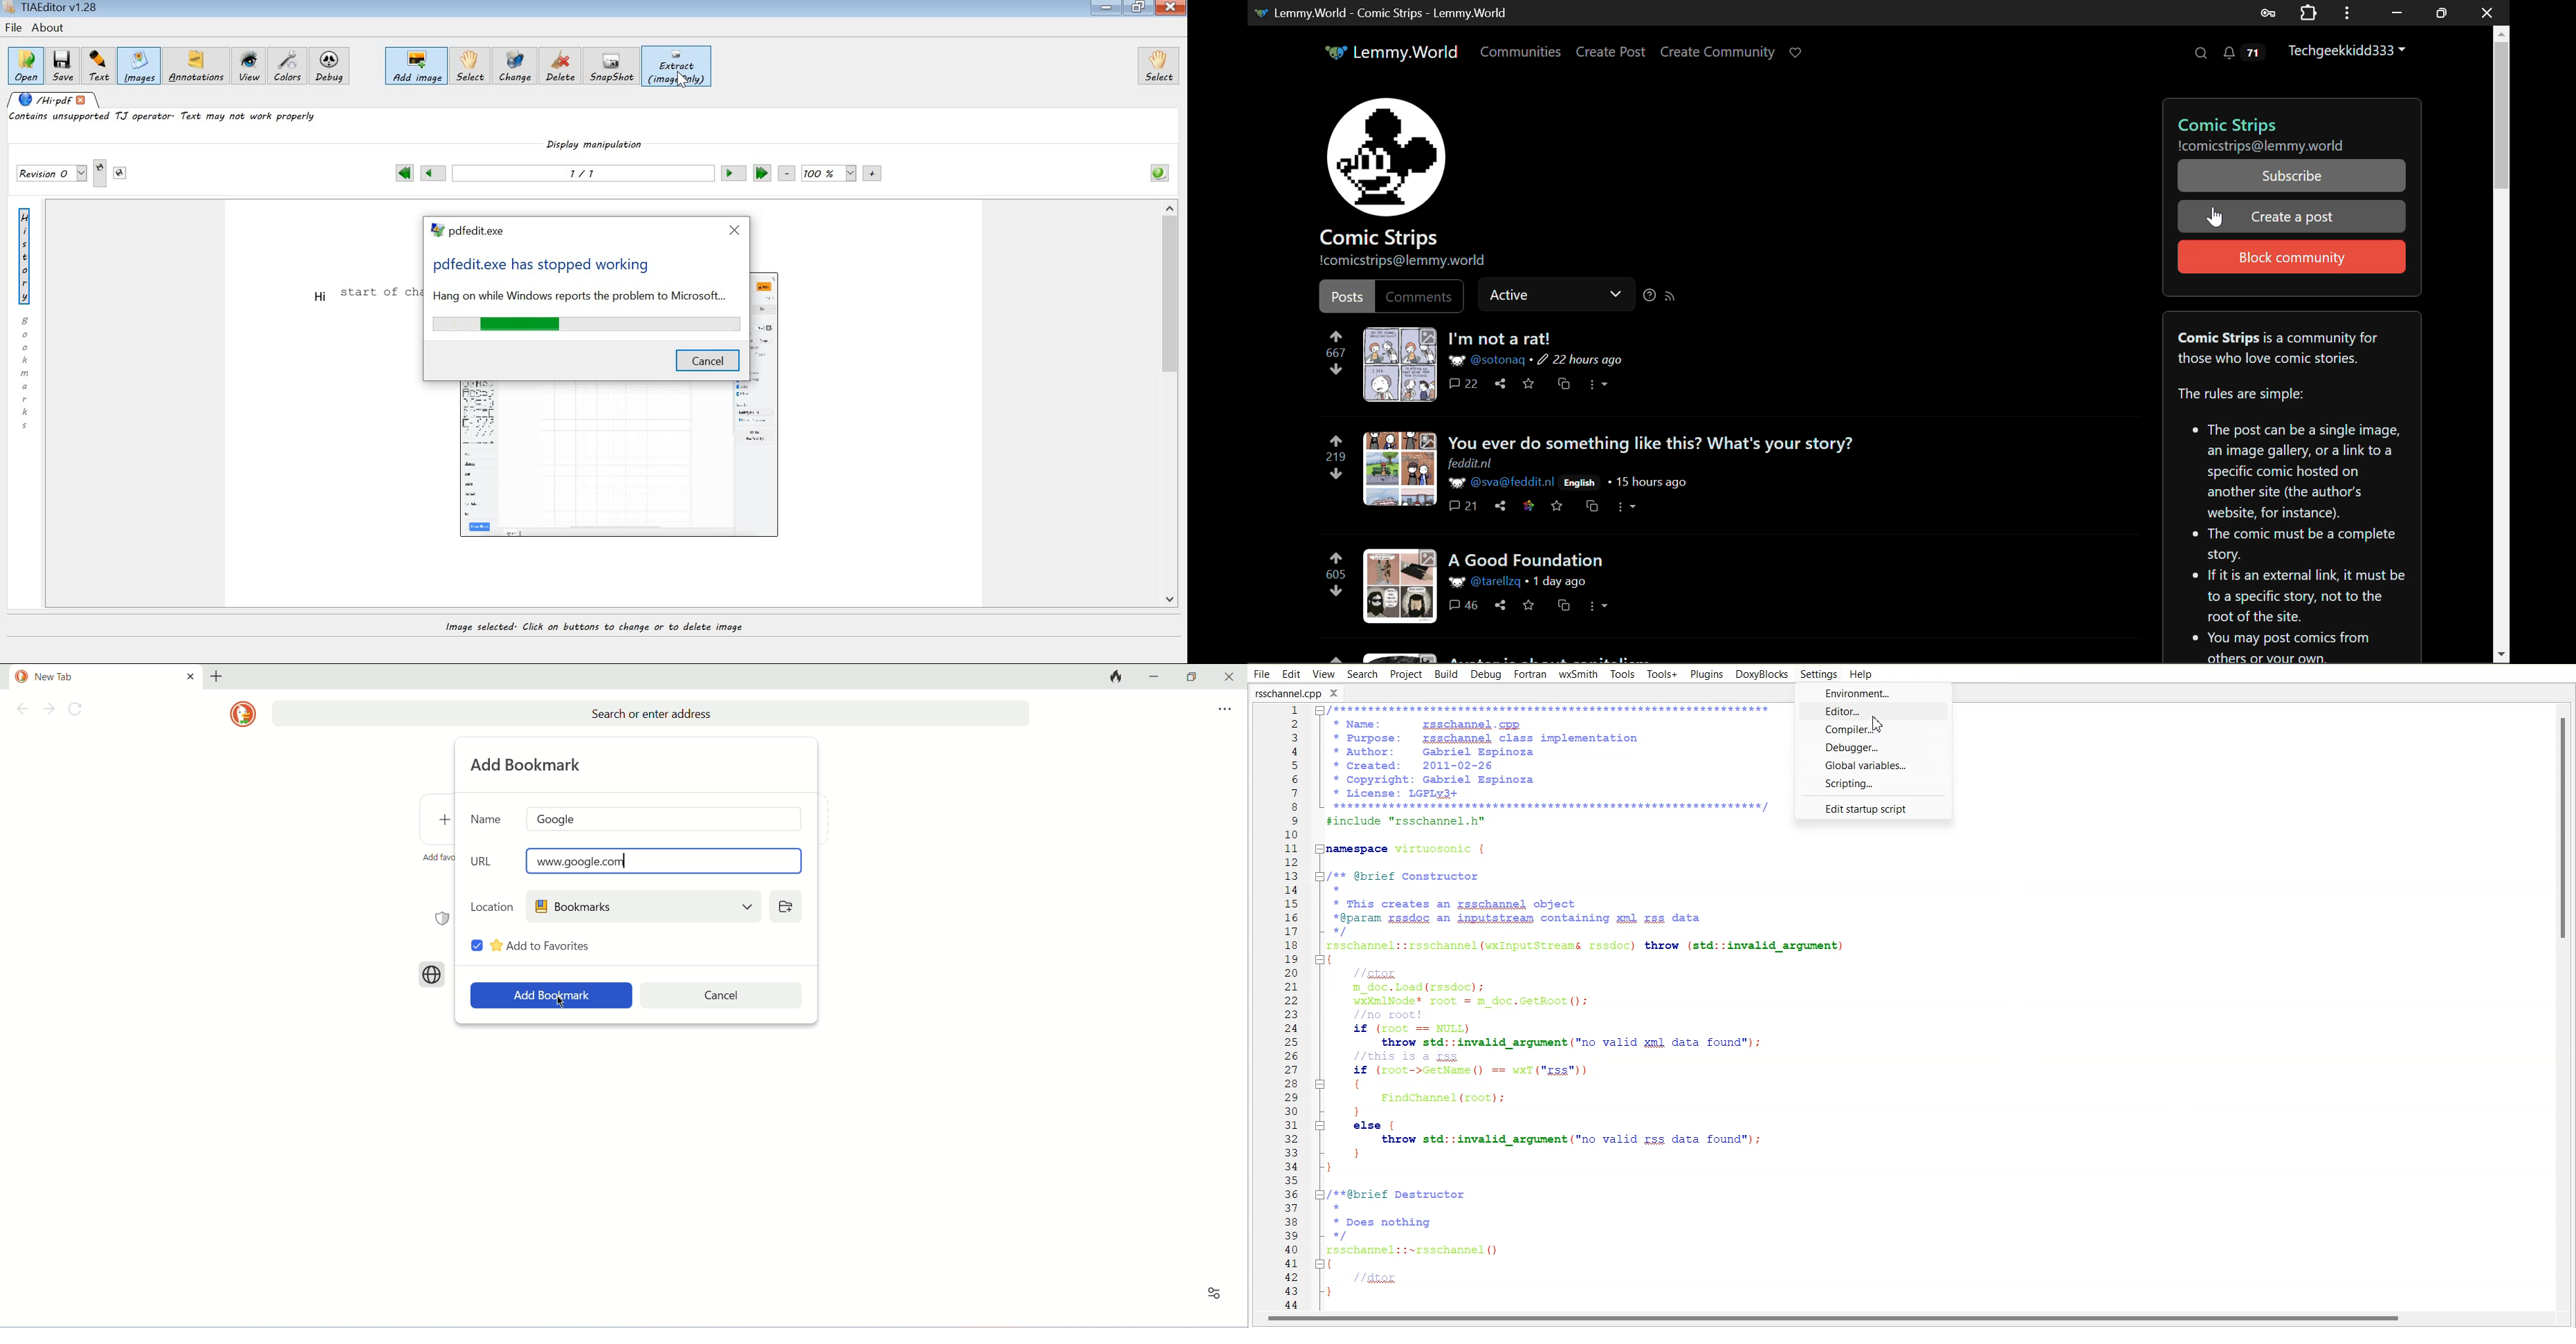  What do you see at coordinates (1578, 674) in the screenshot?
I see `wxSmith` at bounding box center [1578, 674].